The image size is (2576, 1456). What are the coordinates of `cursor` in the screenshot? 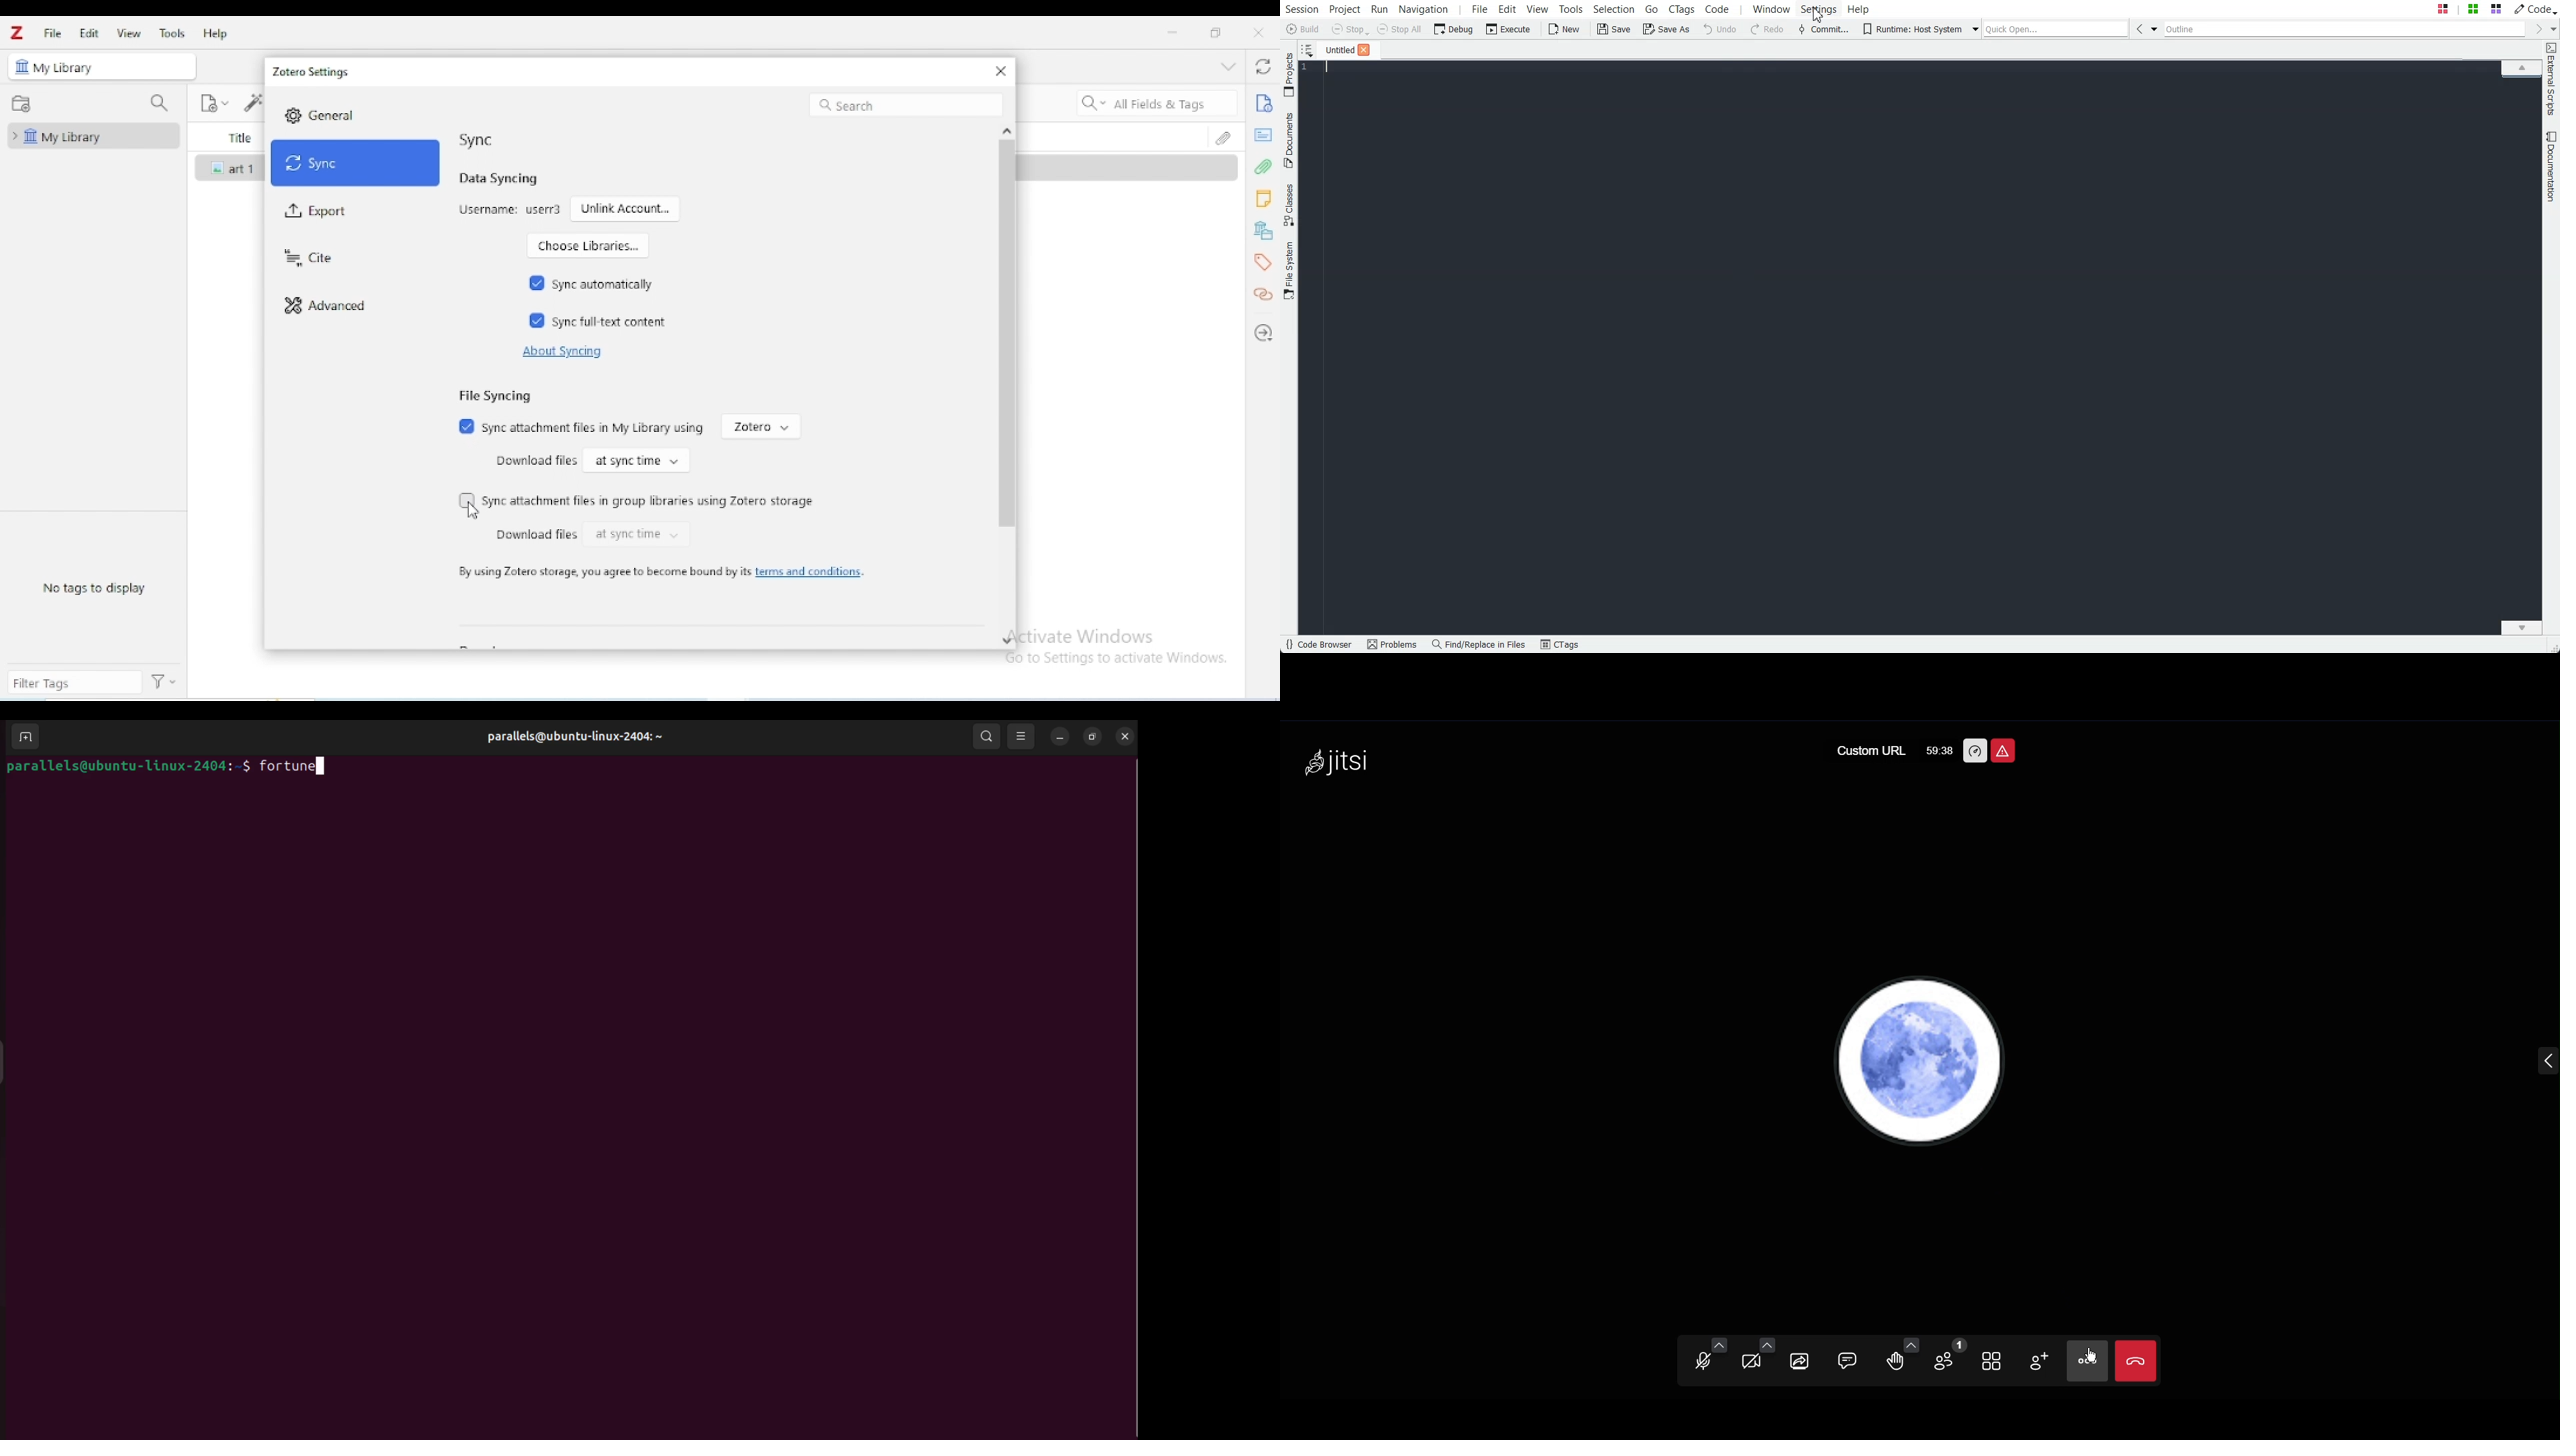 It's located at (474, 513).